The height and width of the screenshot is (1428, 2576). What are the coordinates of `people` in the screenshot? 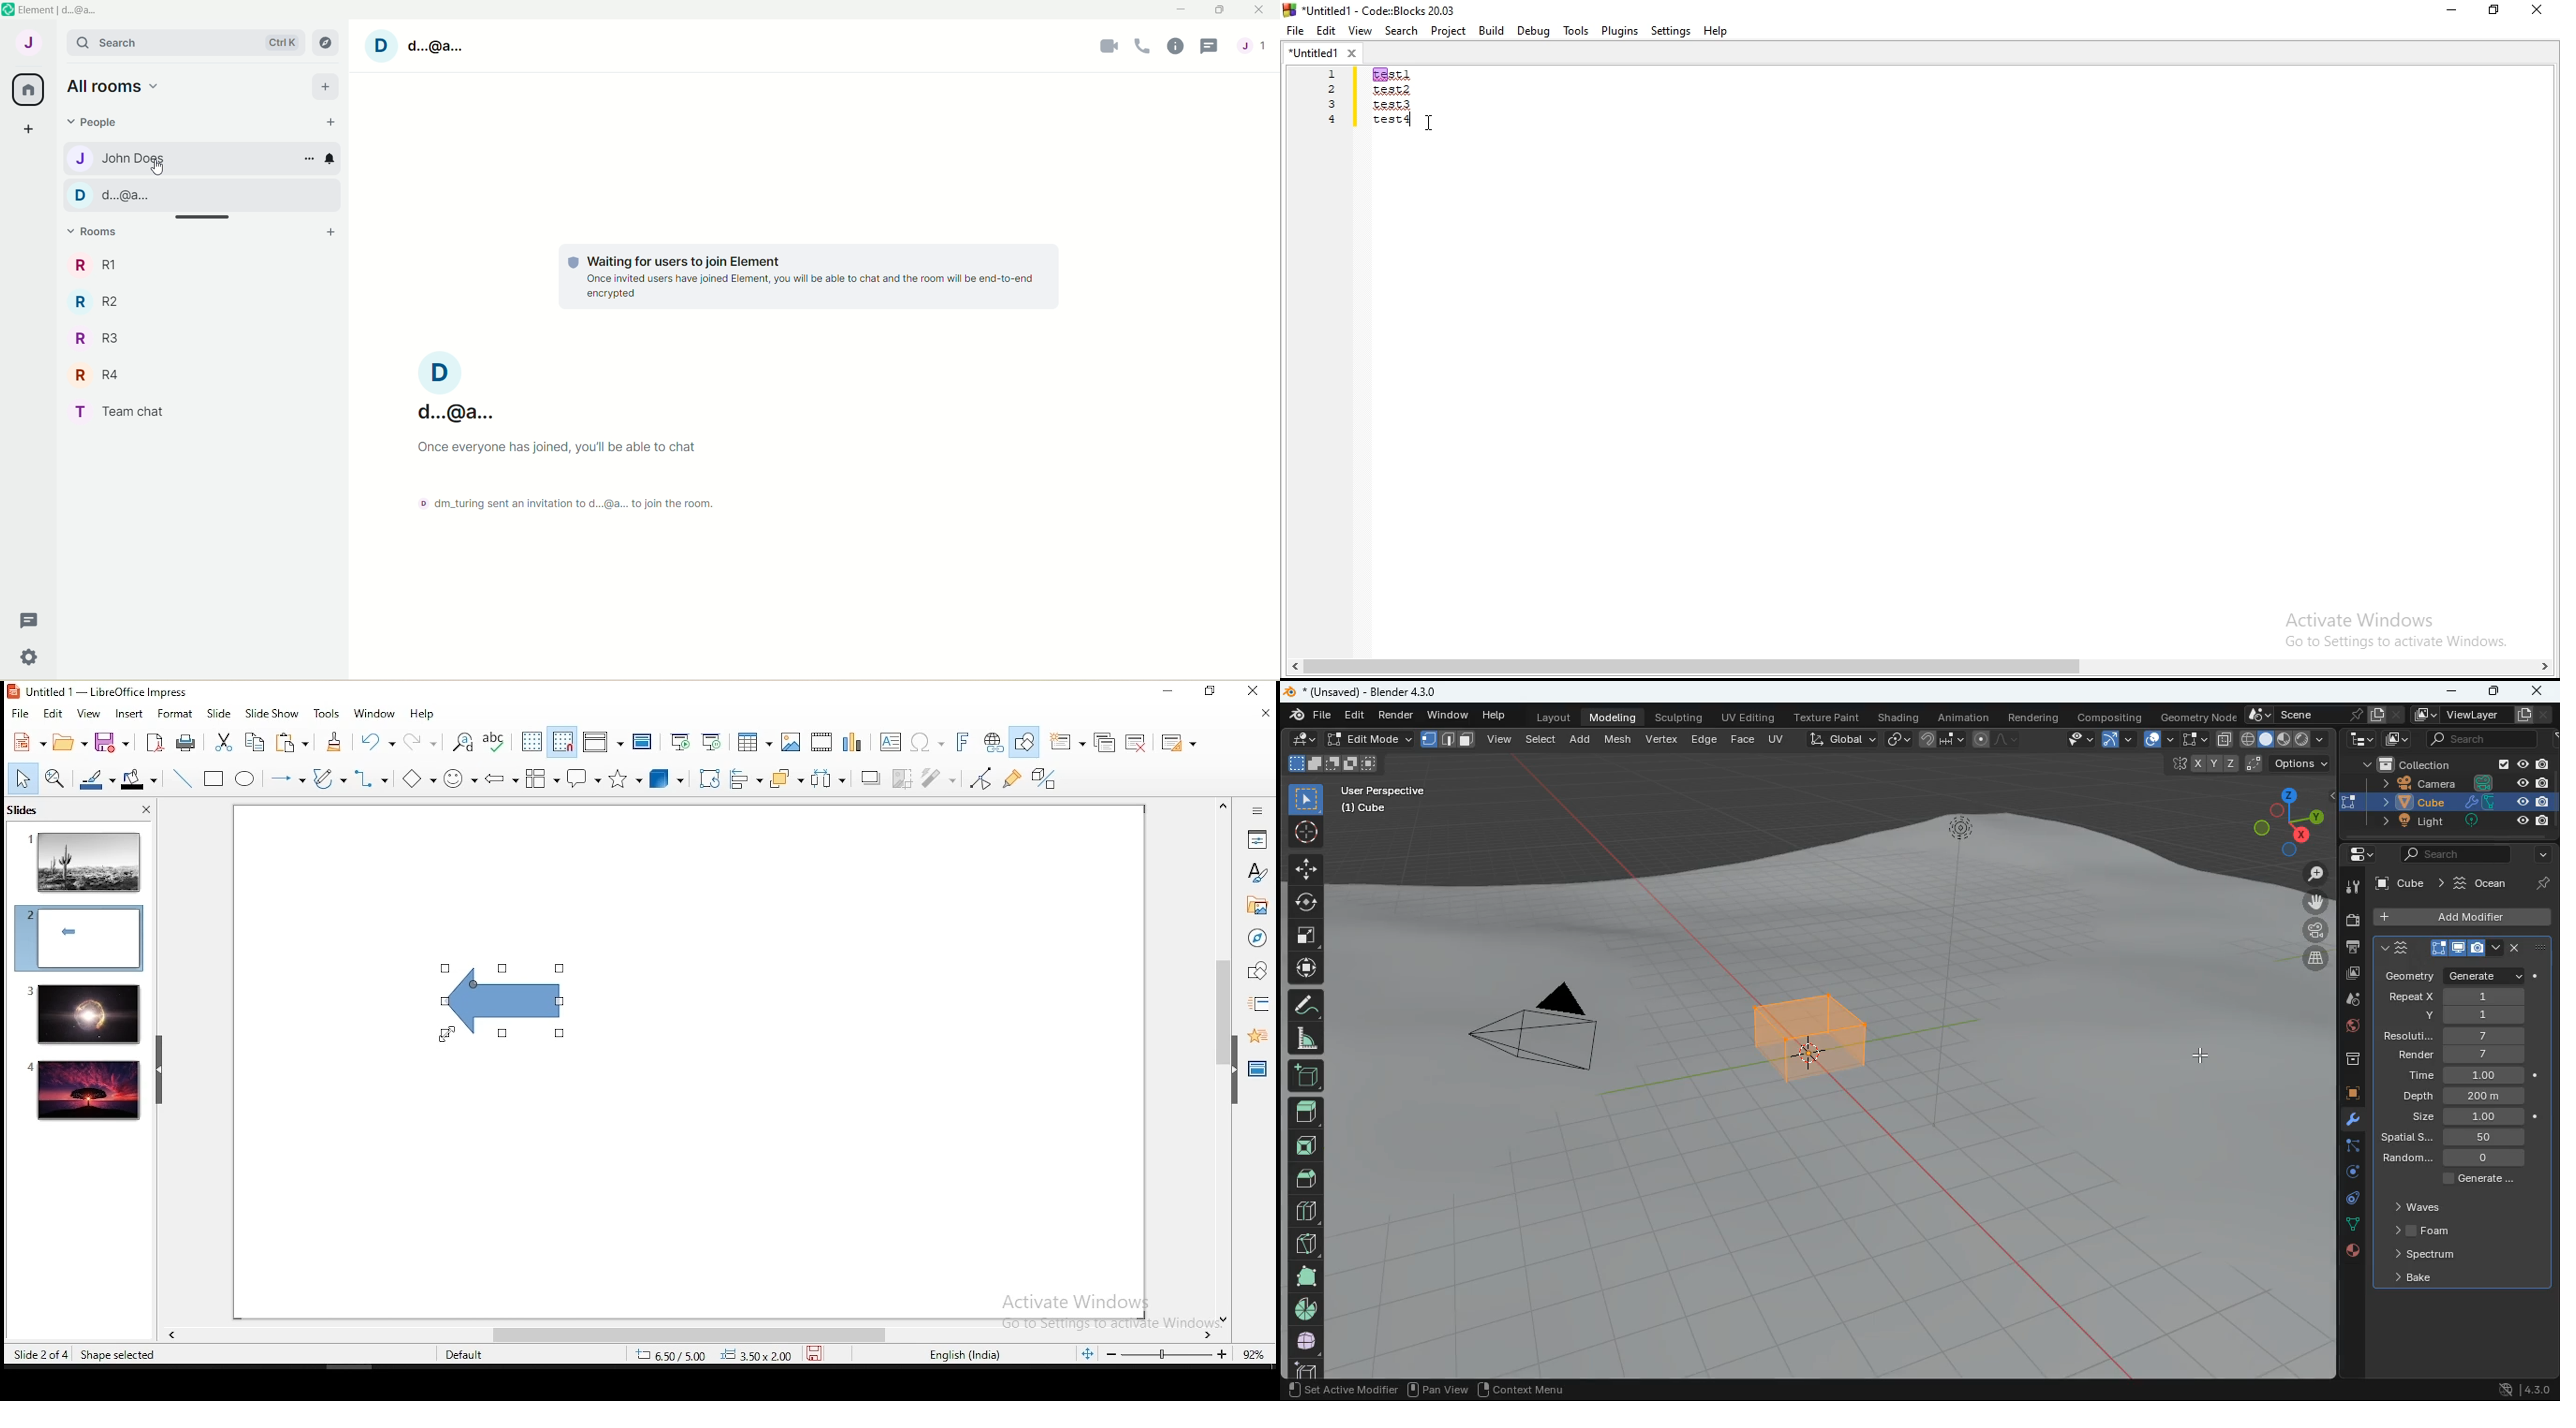 It's located at (1259, 45).